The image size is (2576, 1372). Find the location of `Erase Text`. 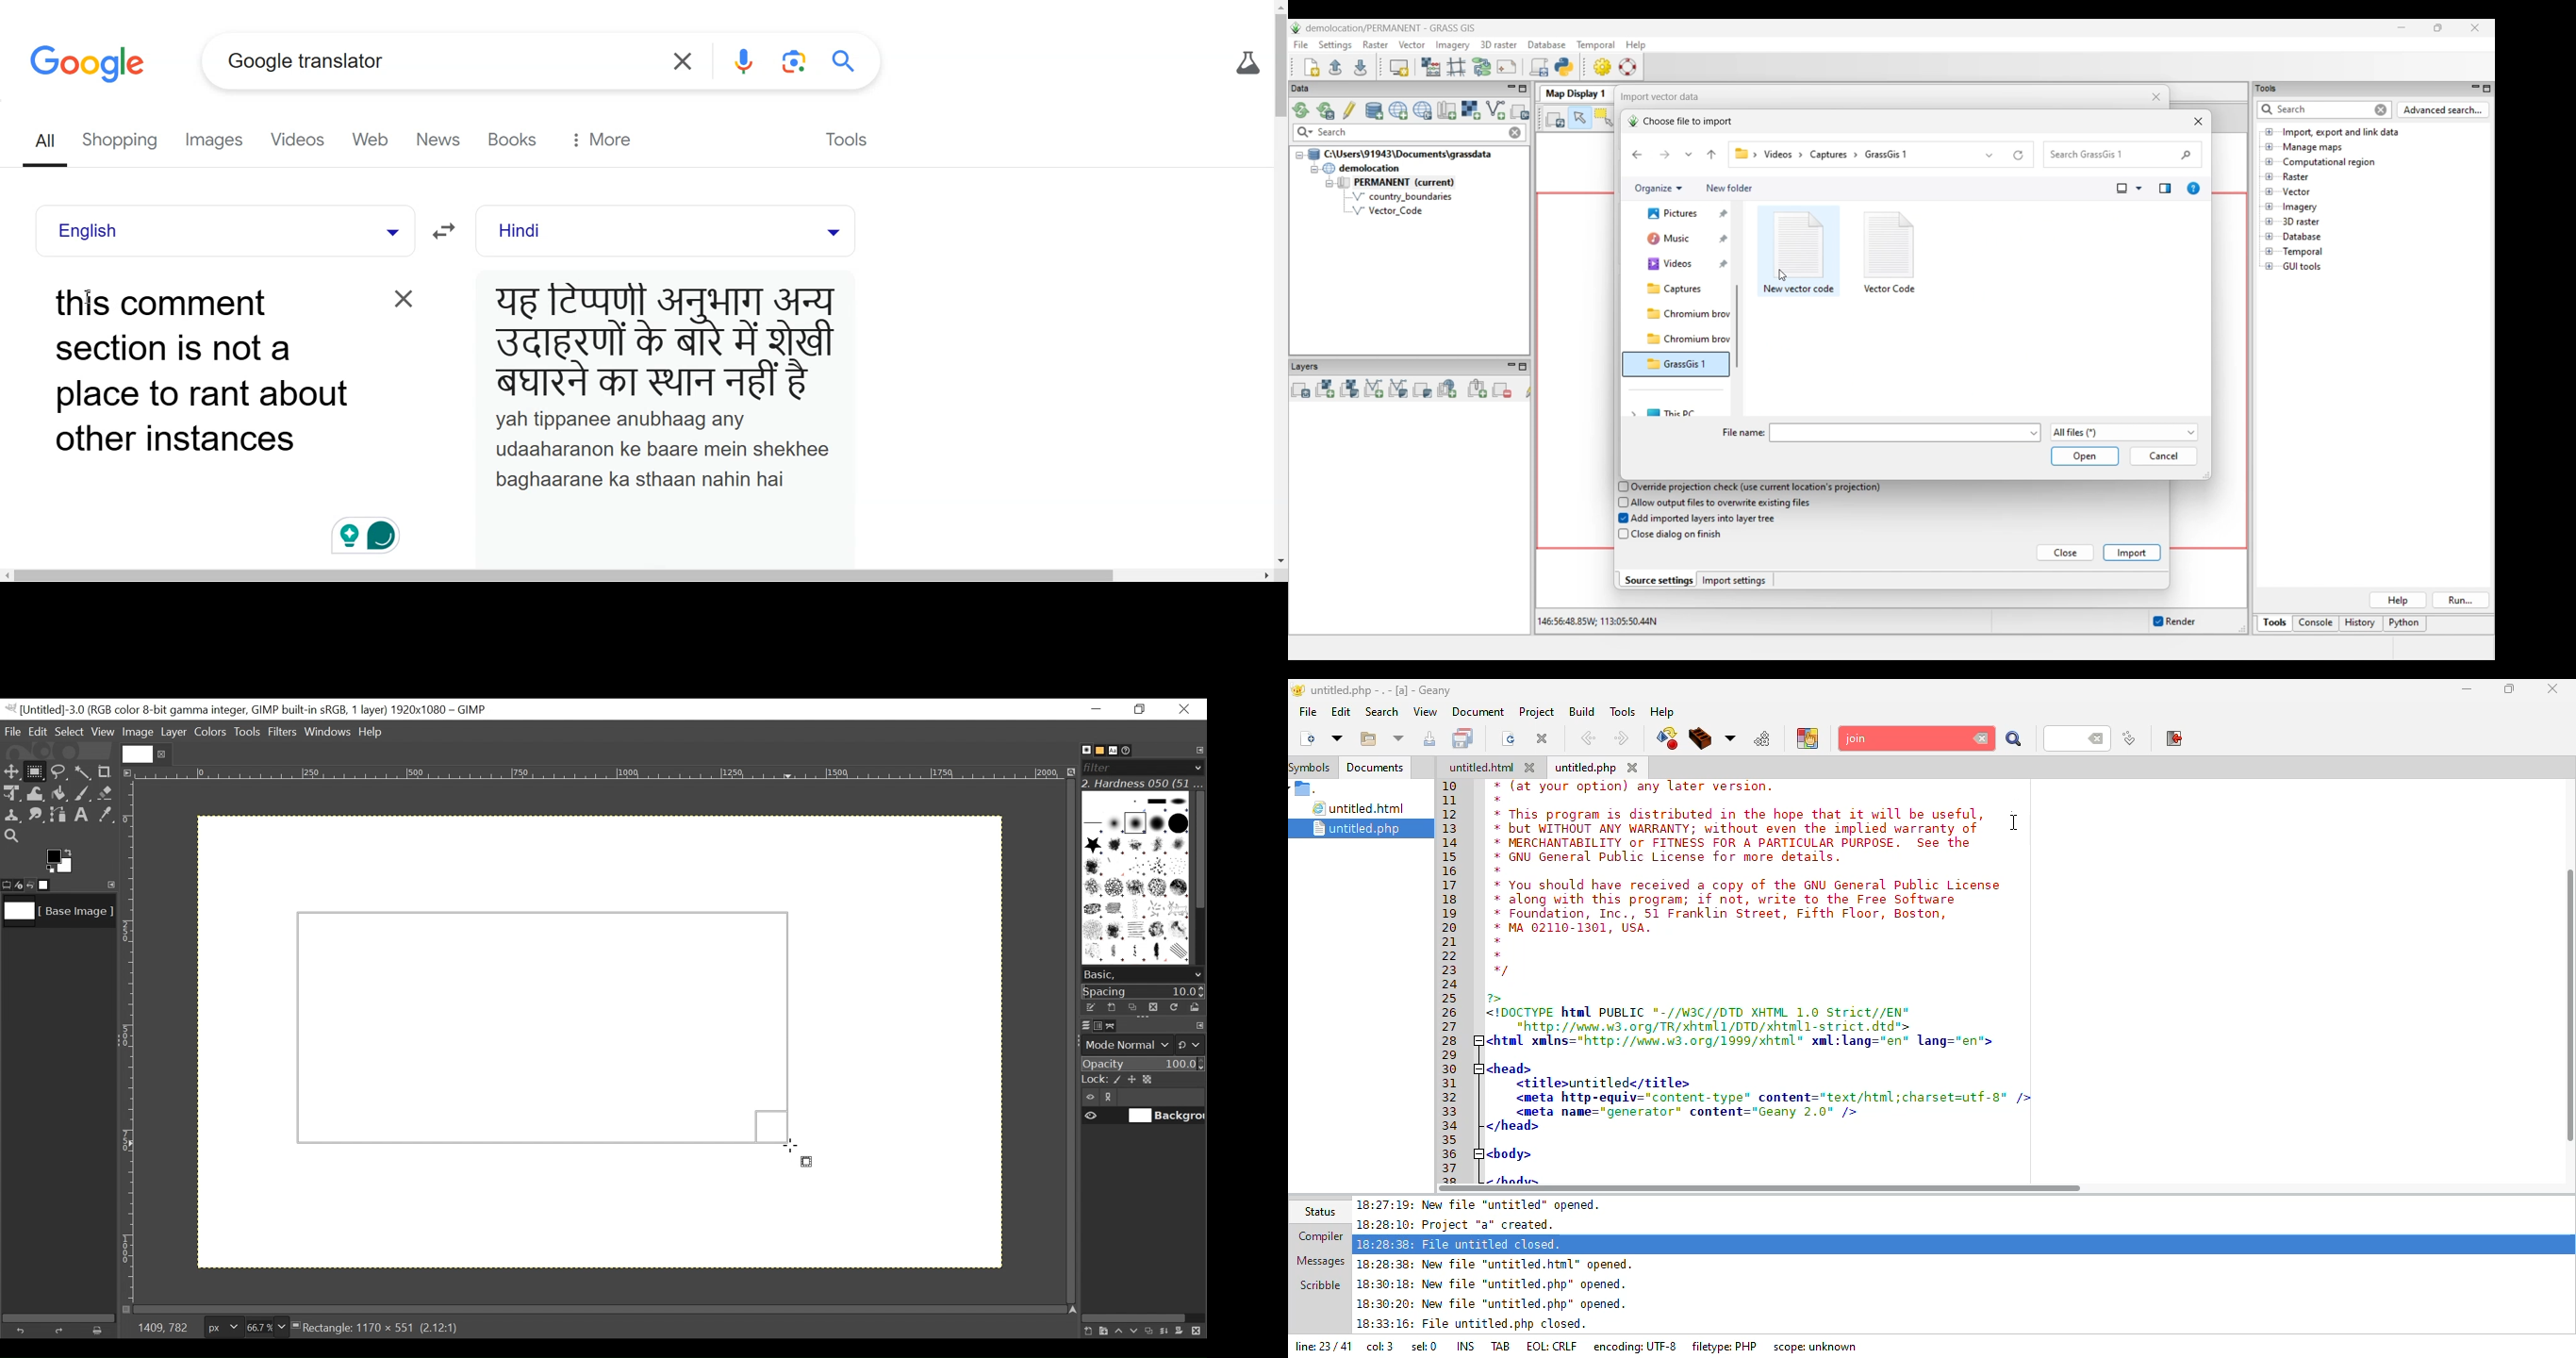

Erase Text is located at coordinates (401, 298).